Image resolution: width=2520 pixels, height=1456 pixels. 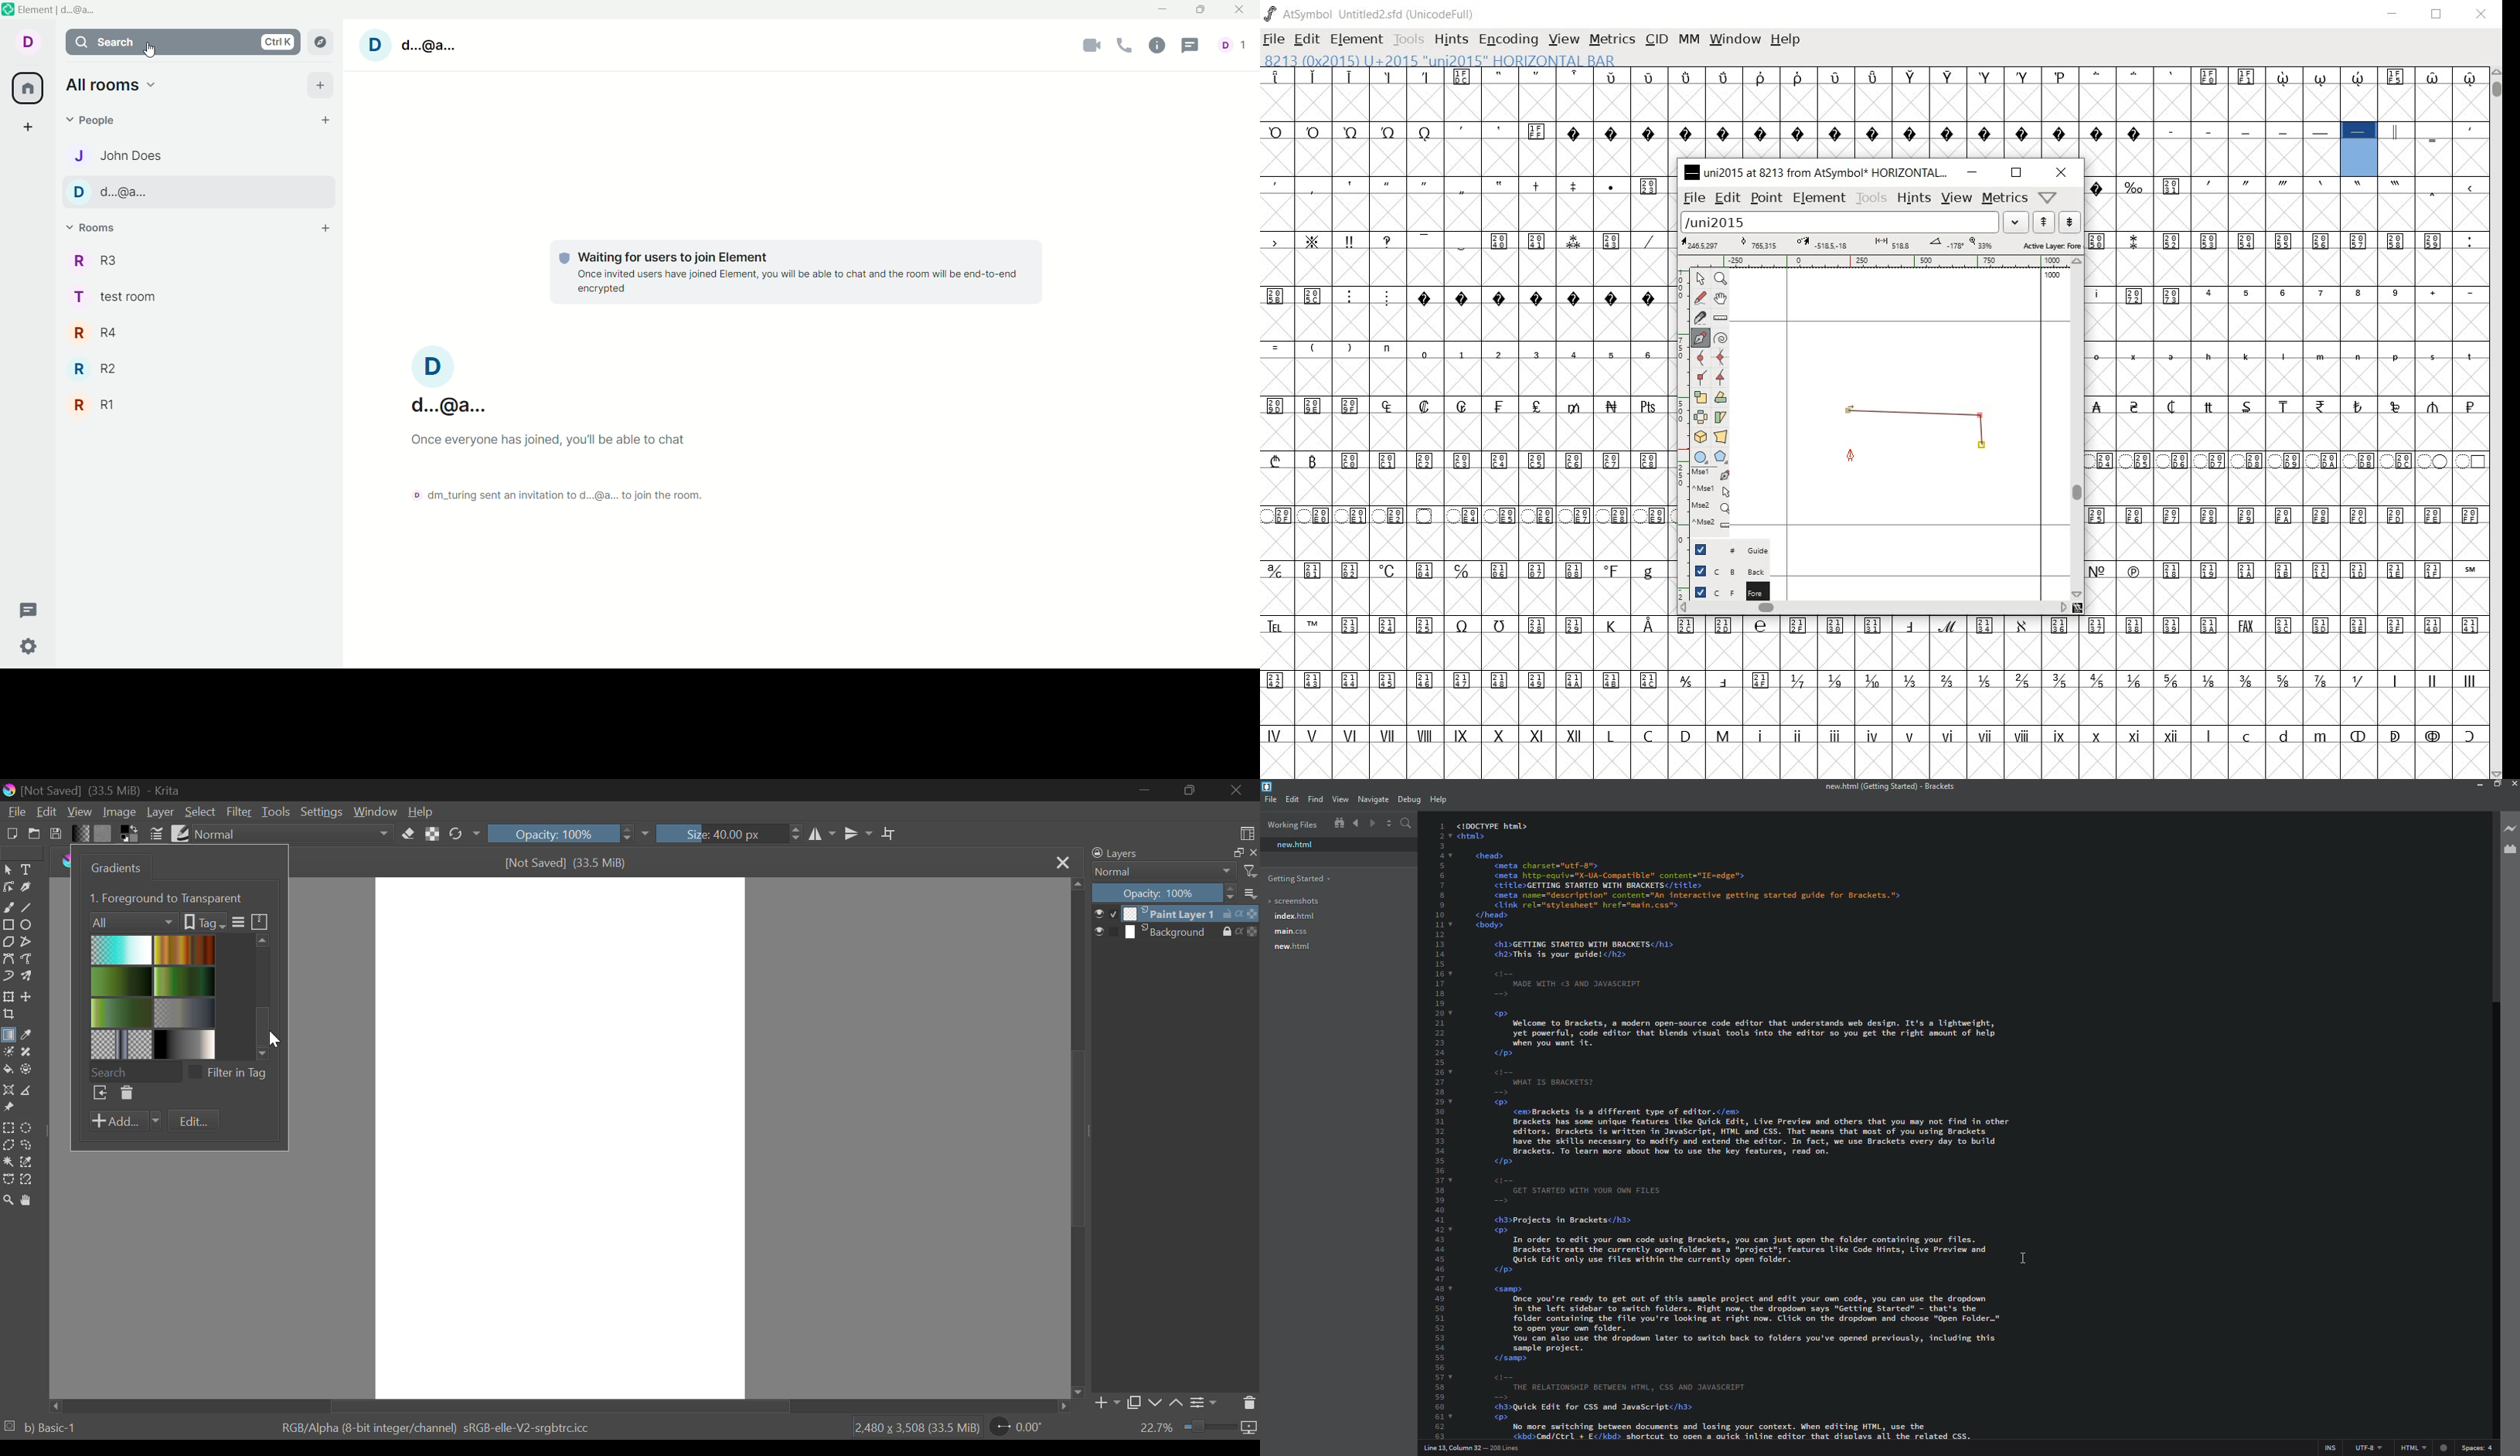 What do you see at coordinates (26, 977) in the screenshot?
I see `Multibrush Tool` at bounding box center [26, 977].